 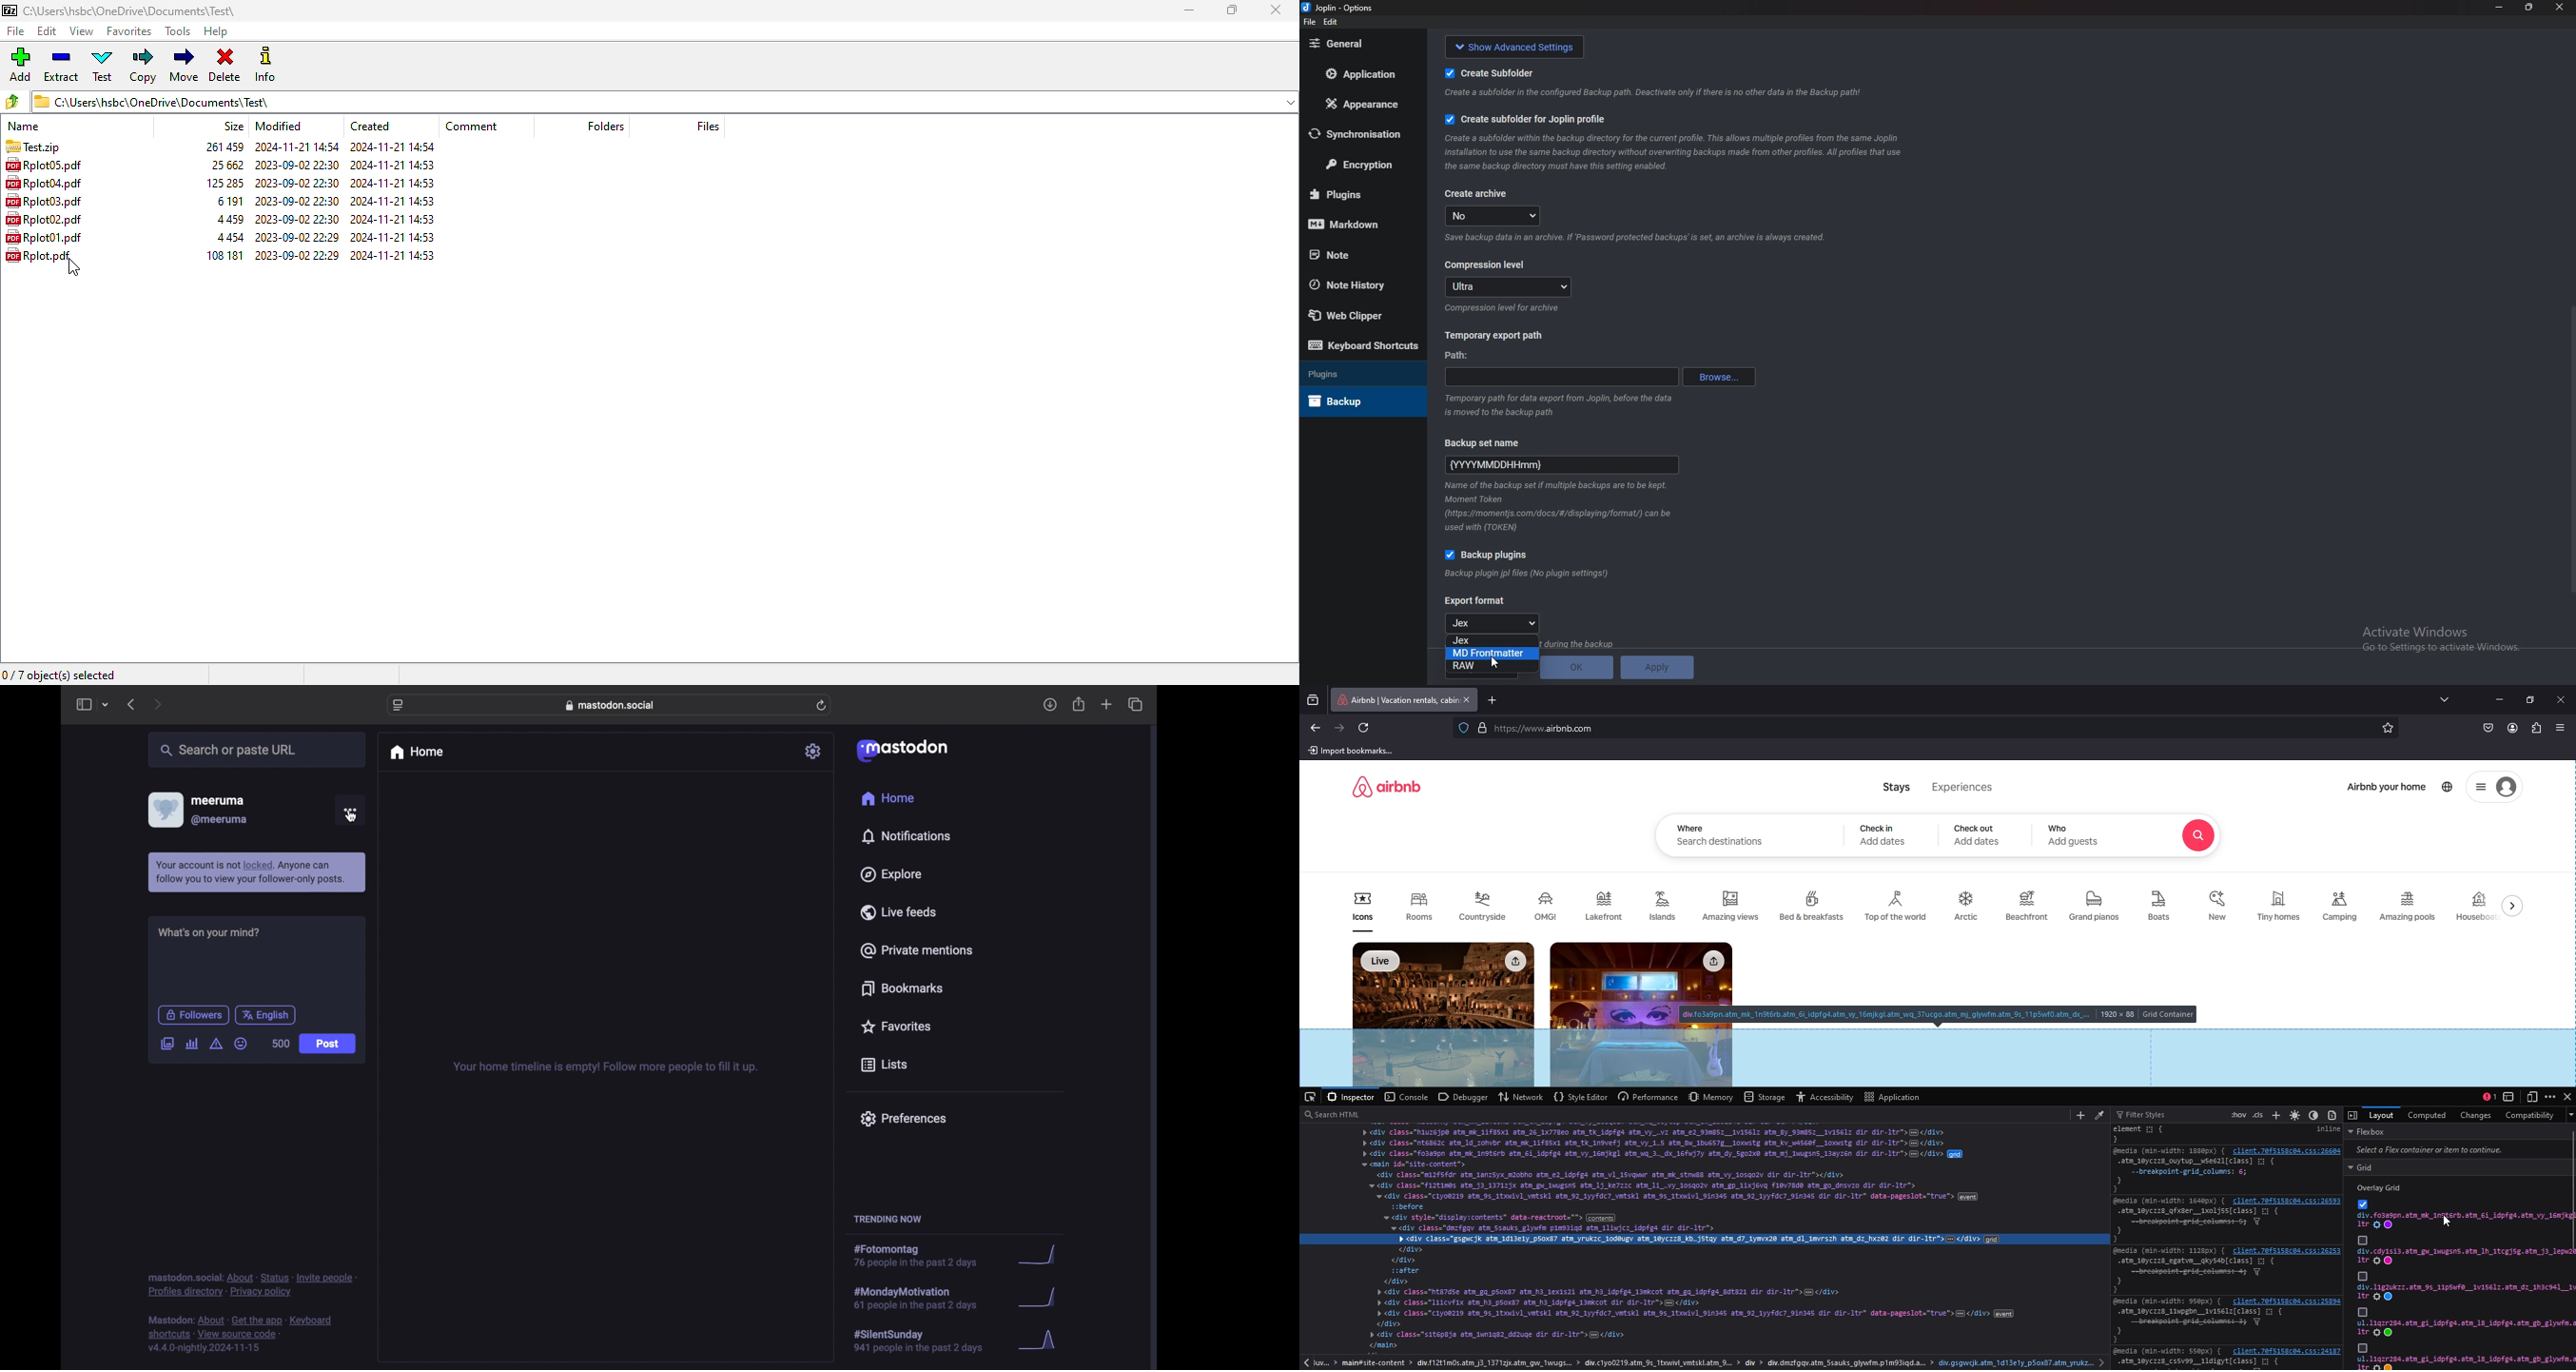 What do you see at coordinates (1690, 828) in the screenshot?
I see `where` at bounding box center [1690, 828].